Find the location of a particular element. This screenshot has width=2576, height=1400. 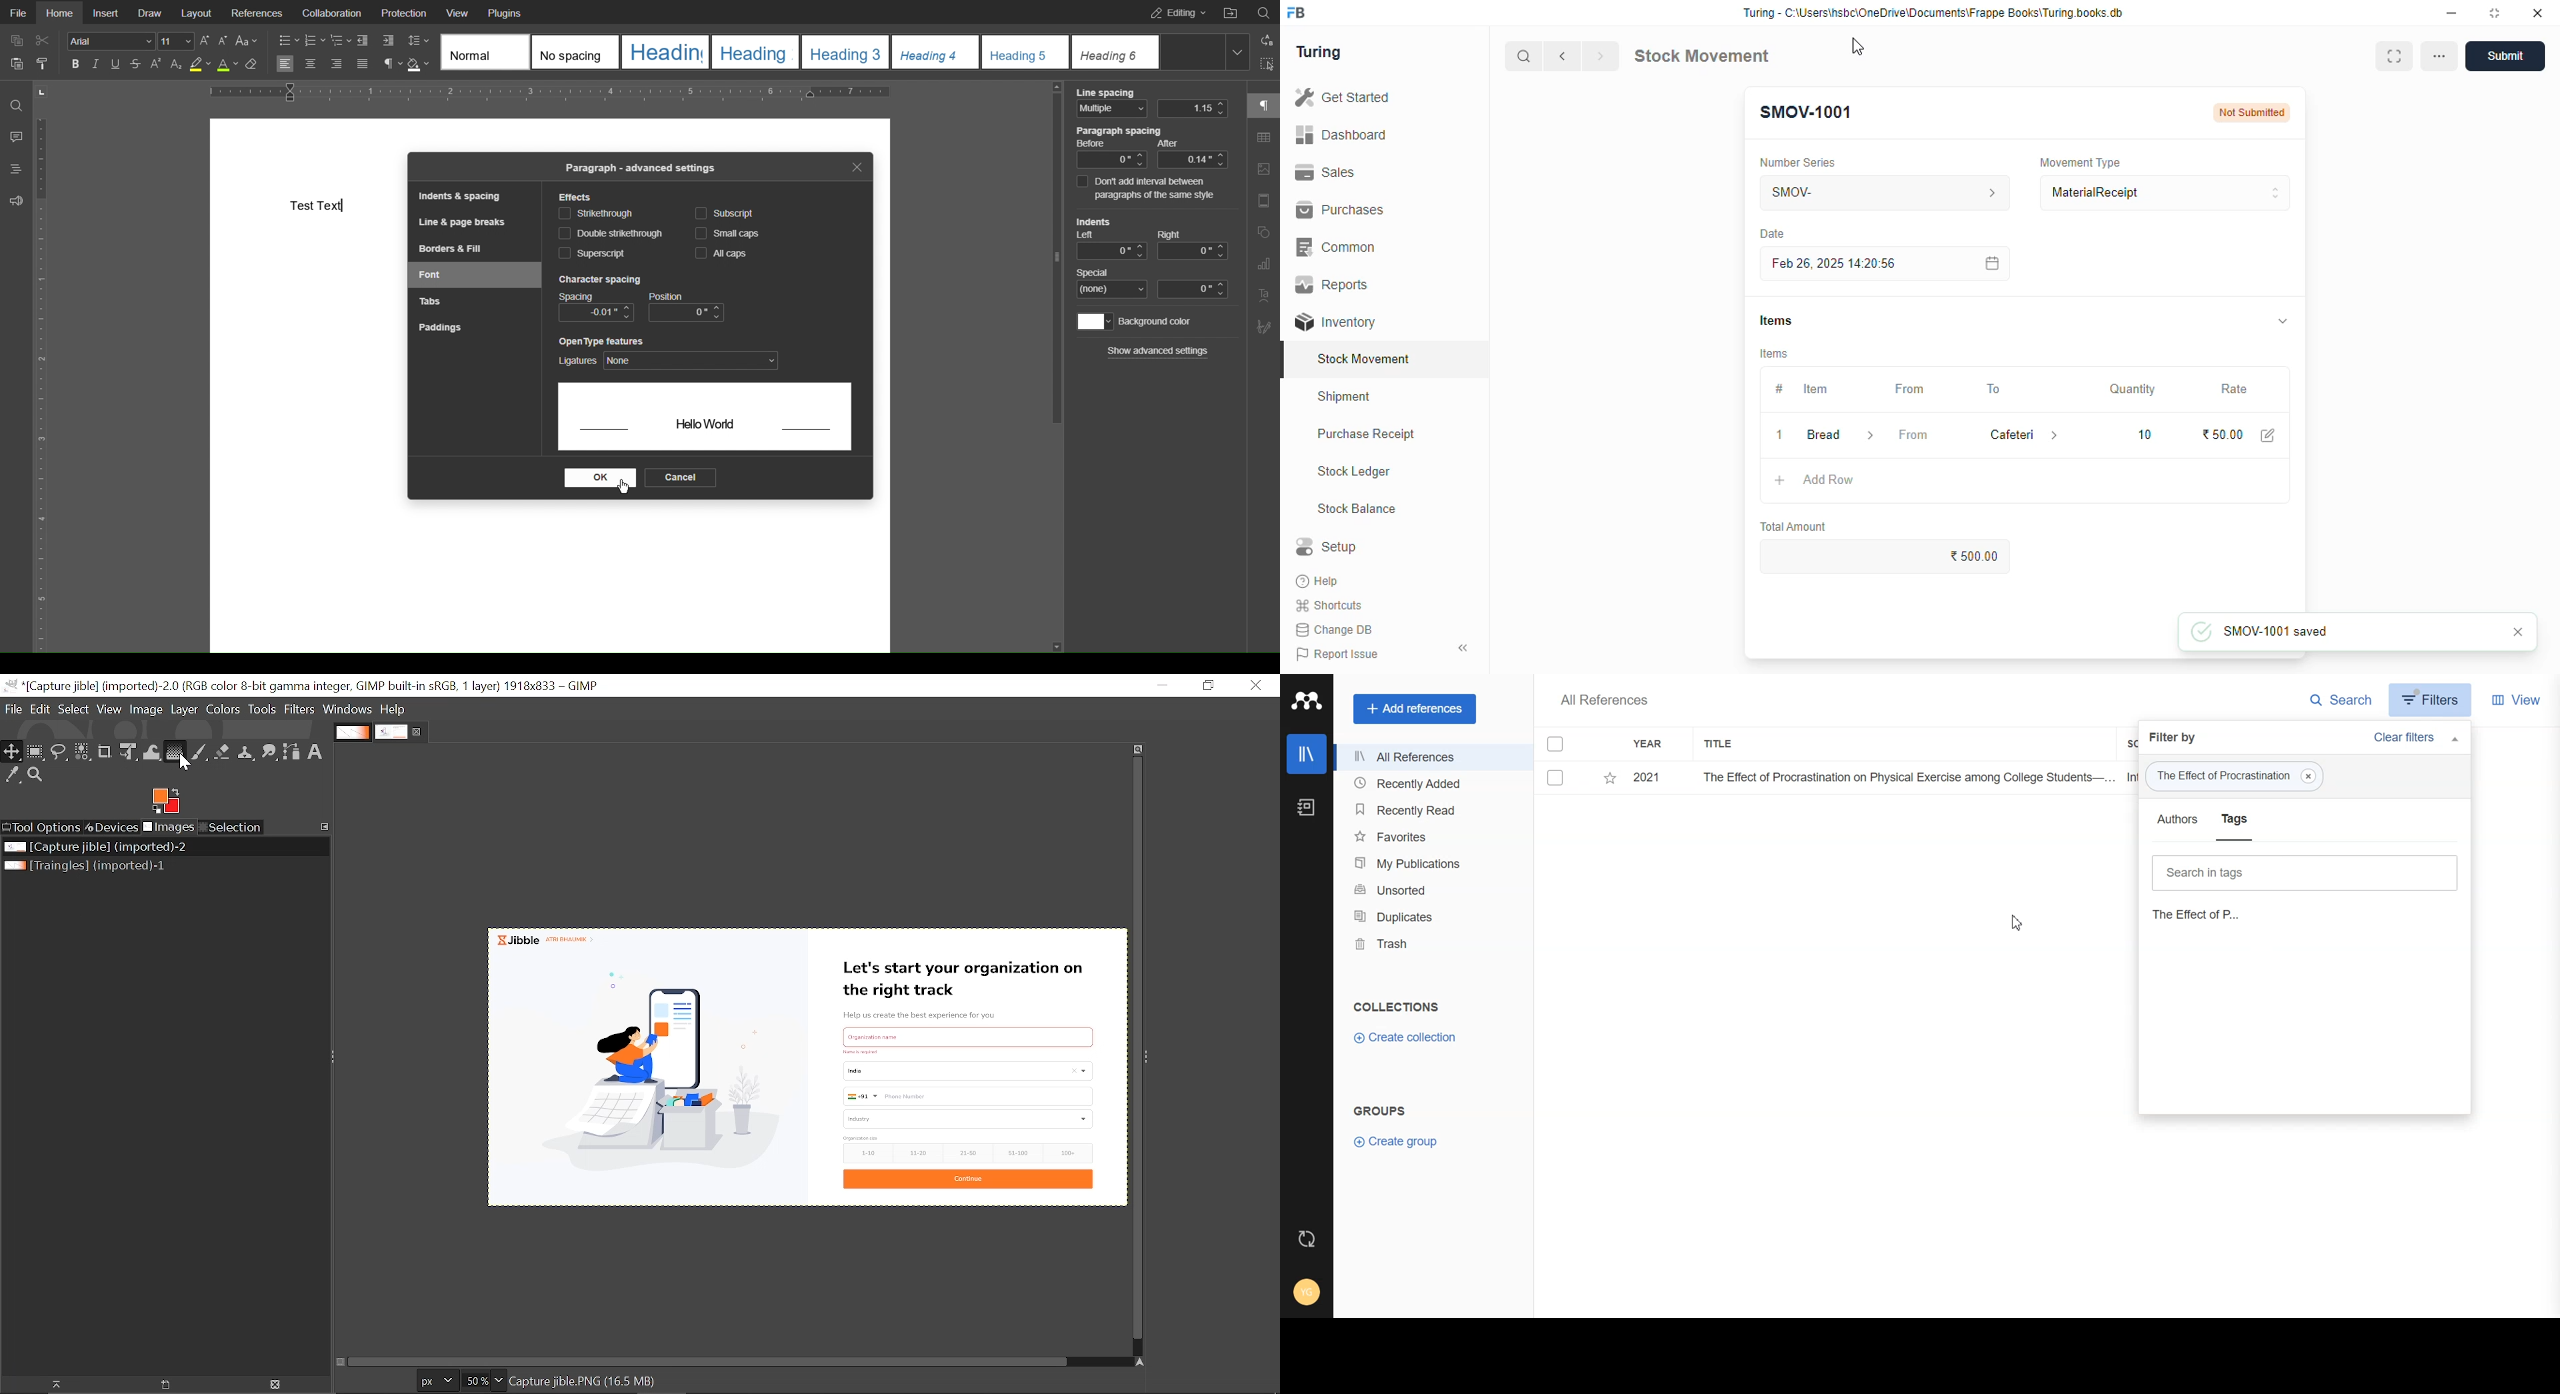

turing is located at coordinates (1319, 52).